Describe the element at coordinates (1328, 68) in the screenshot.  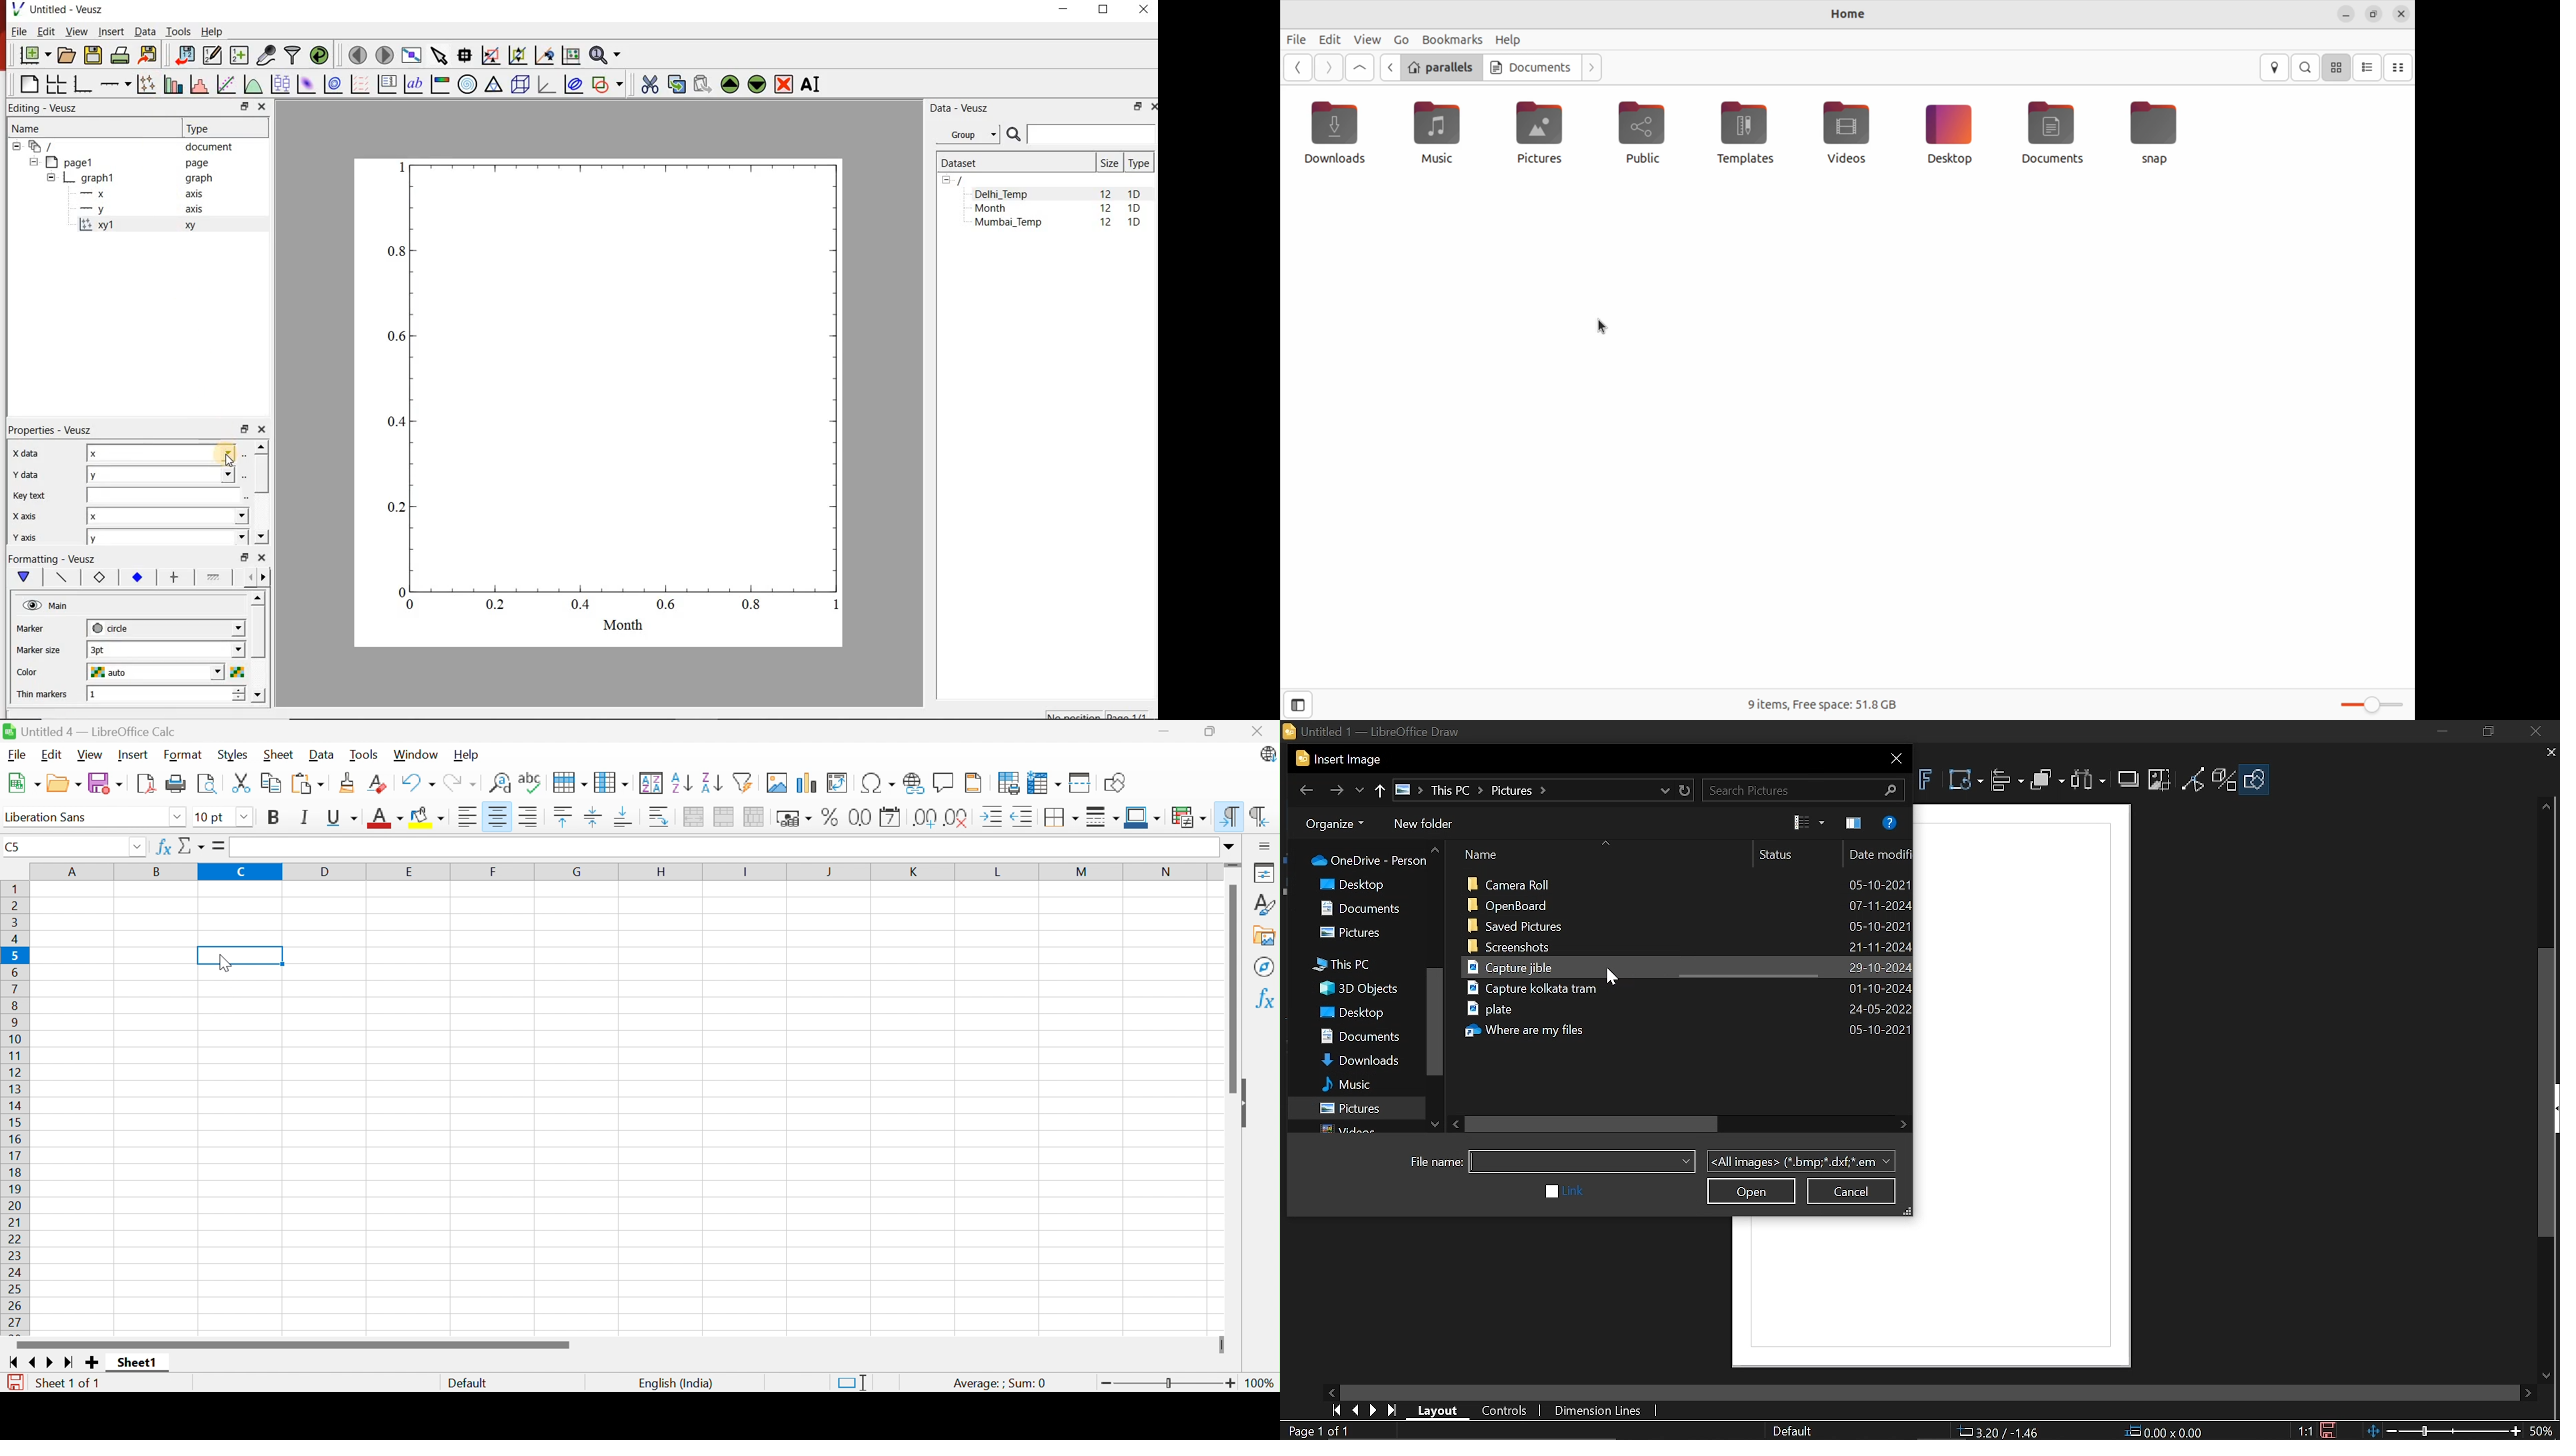
I see `Go next` at that location.